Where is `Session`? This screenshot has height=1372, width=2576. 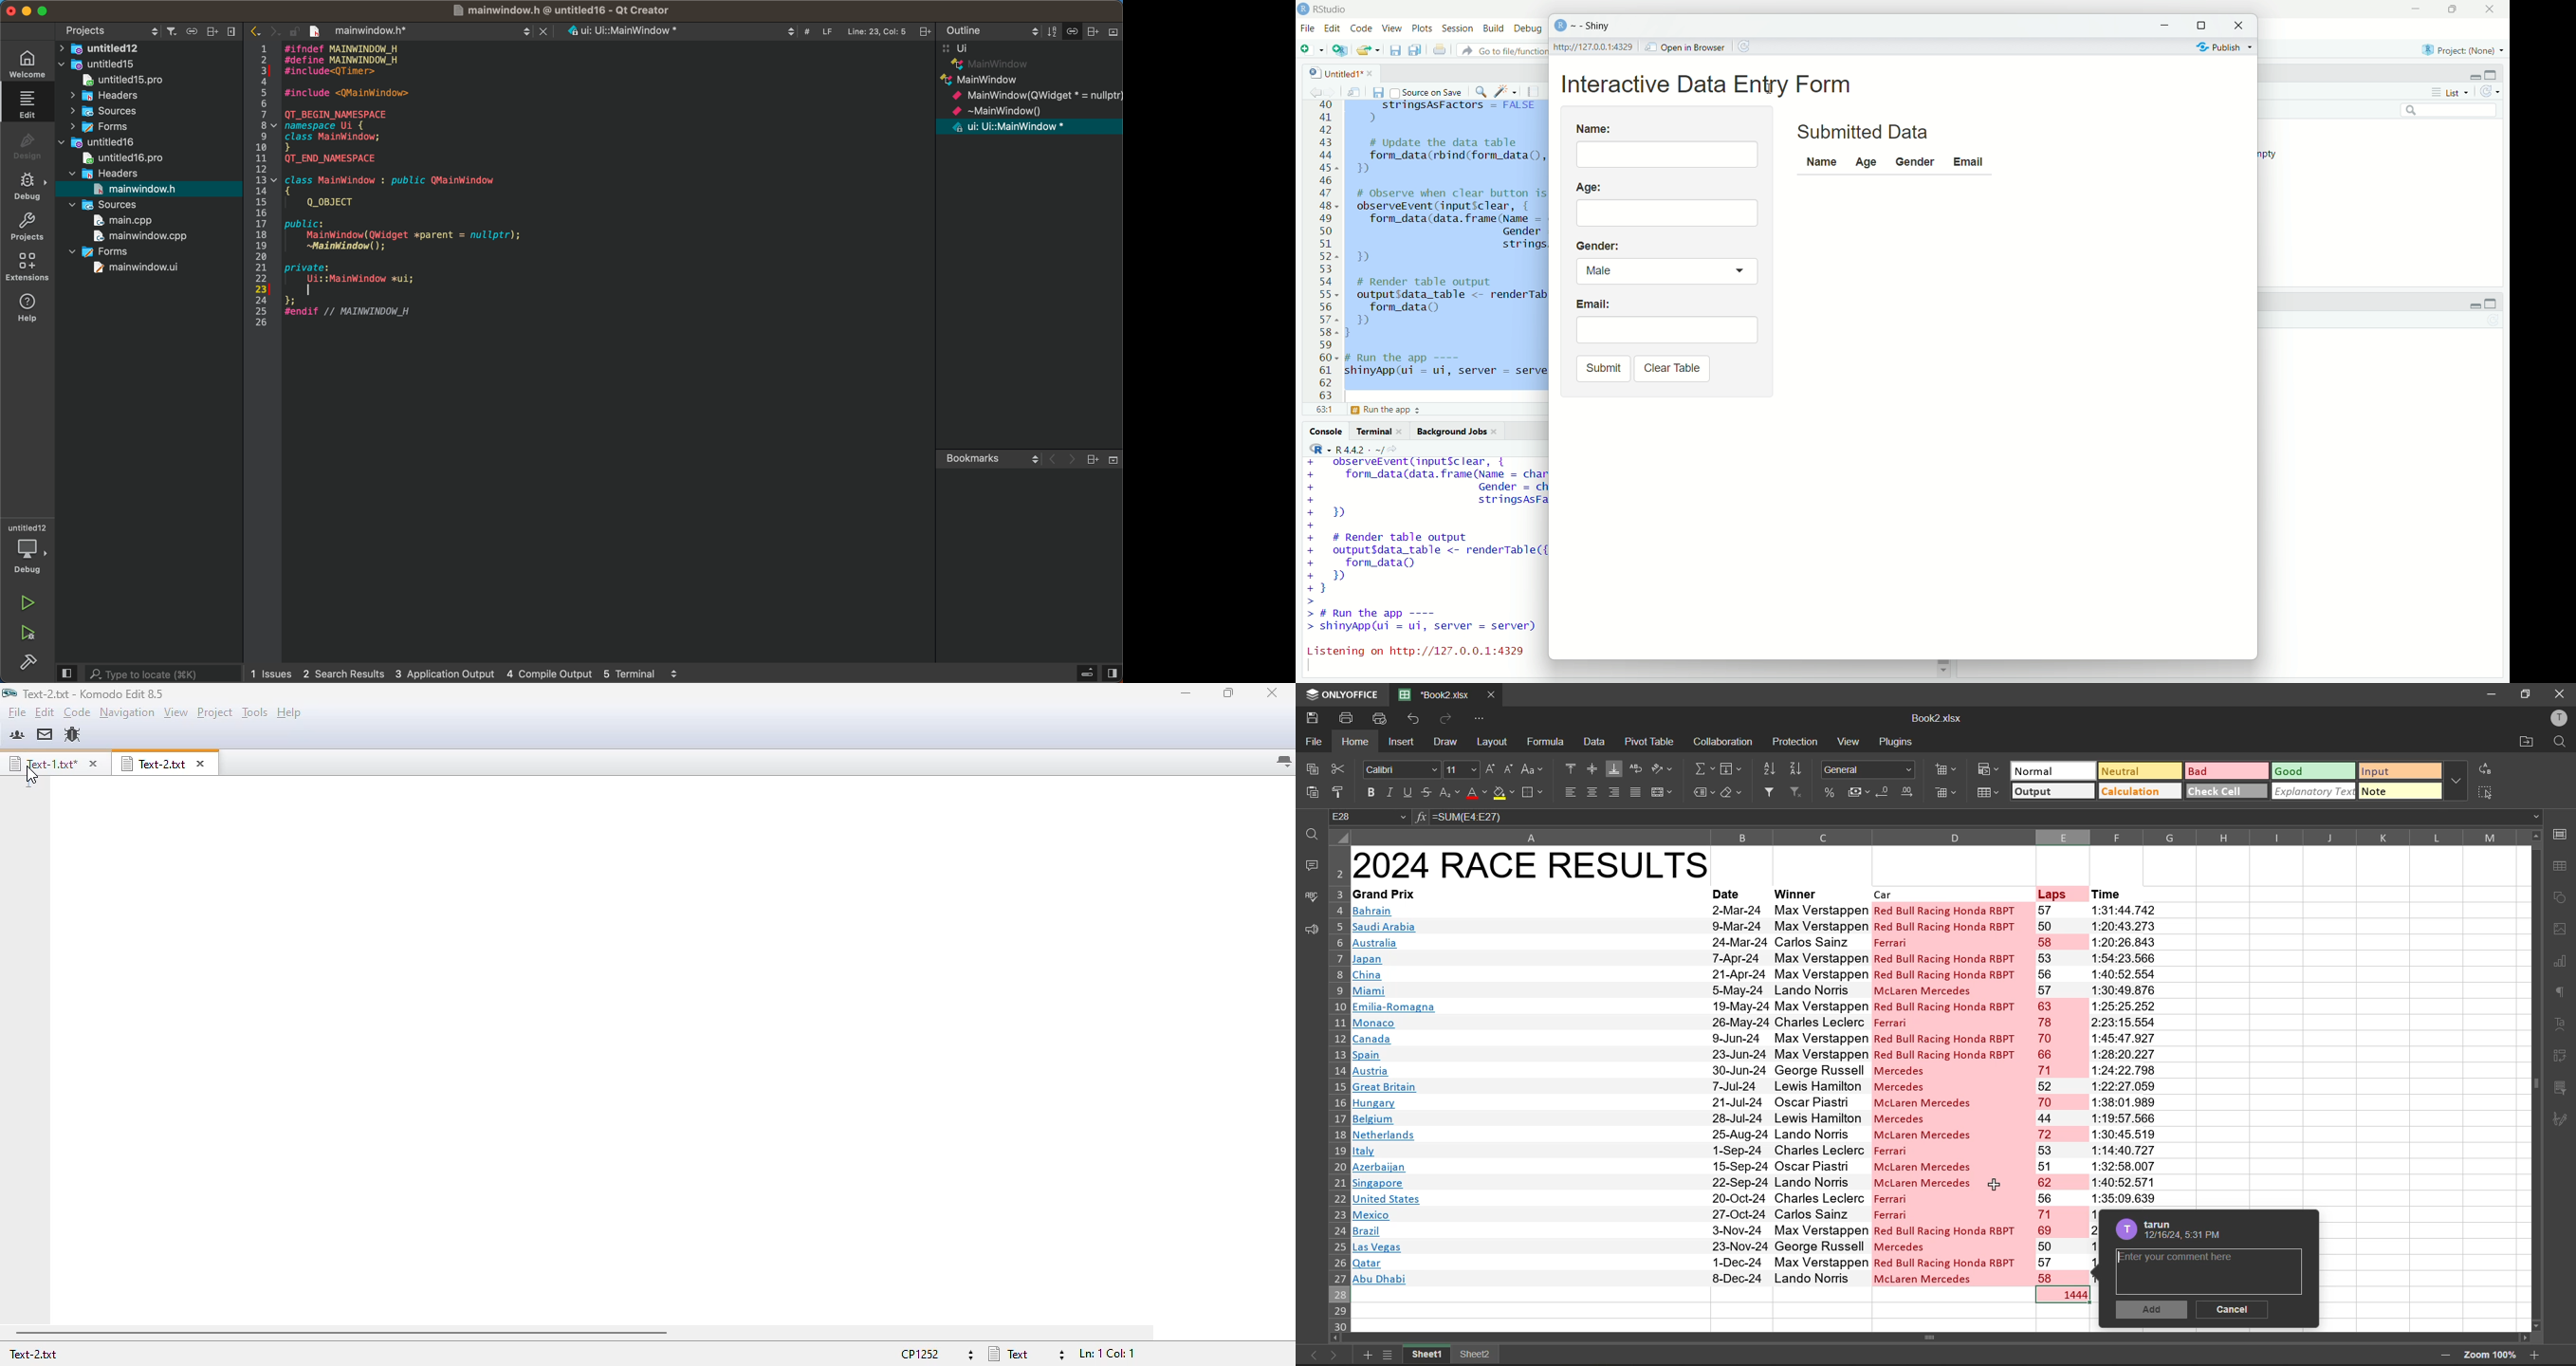 Session is located at coordinates (1457, 28).